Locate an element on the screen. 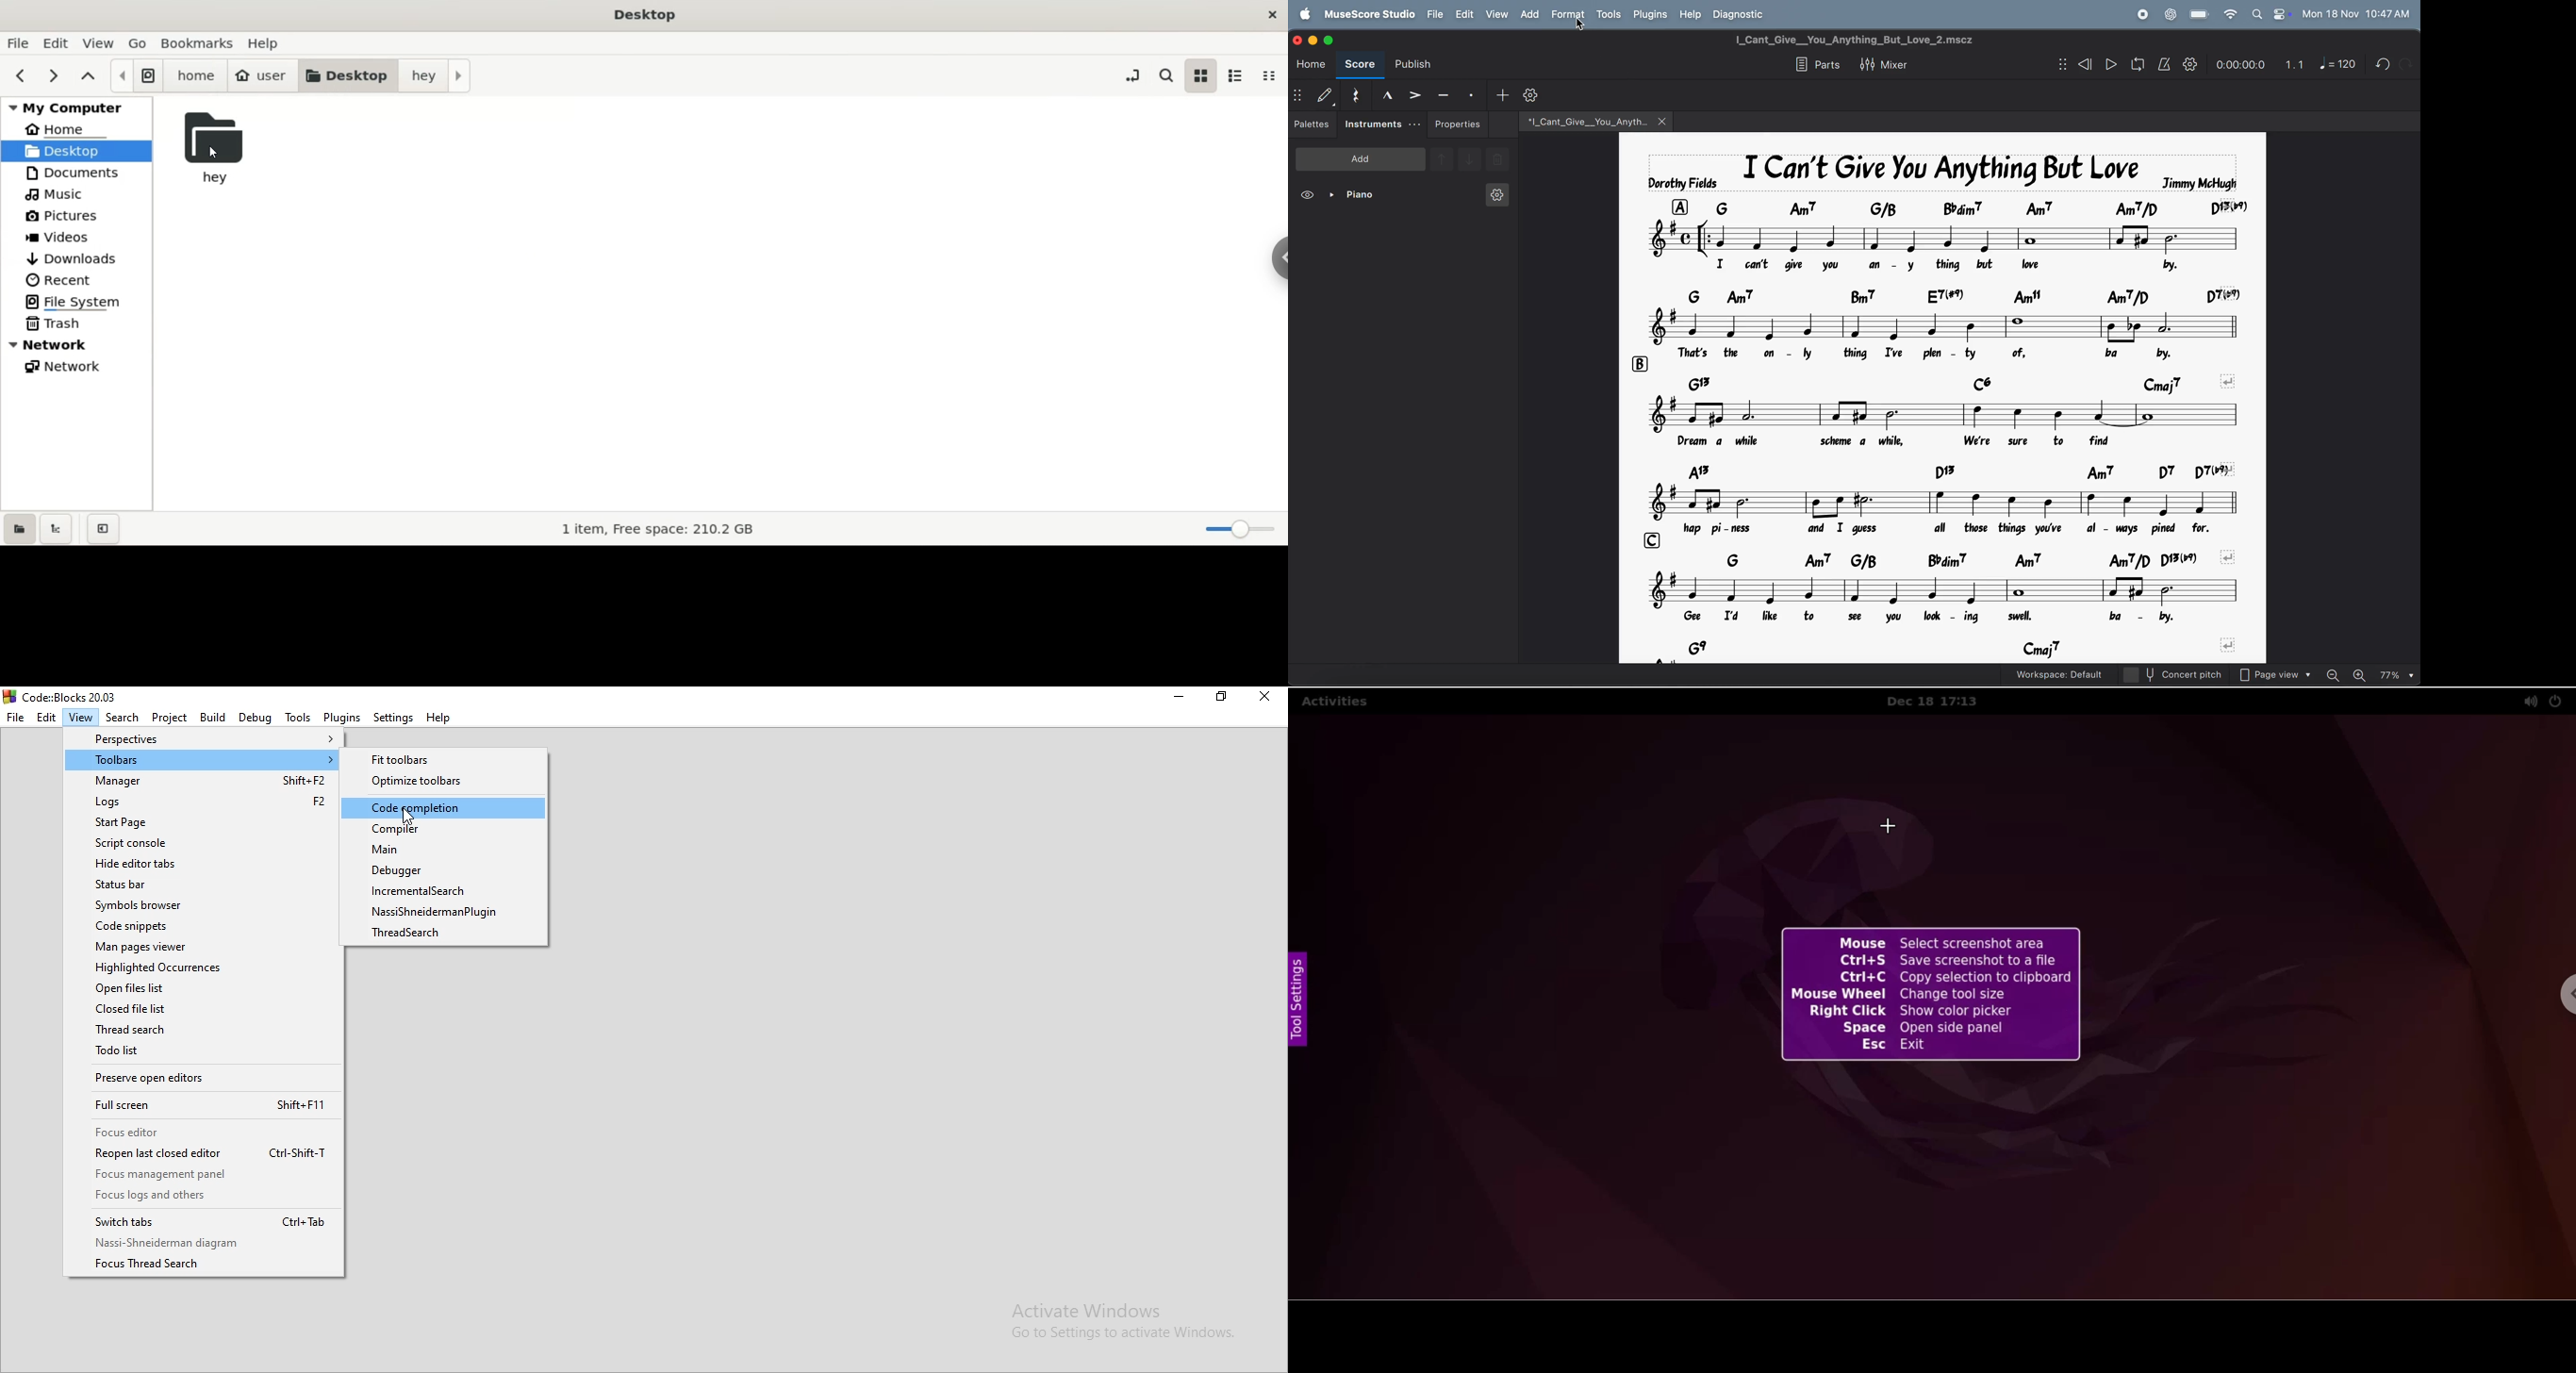 Image resolution: width=2576 pixels, height=1400 pixels. Debugger is located at coordinates (445, 870).